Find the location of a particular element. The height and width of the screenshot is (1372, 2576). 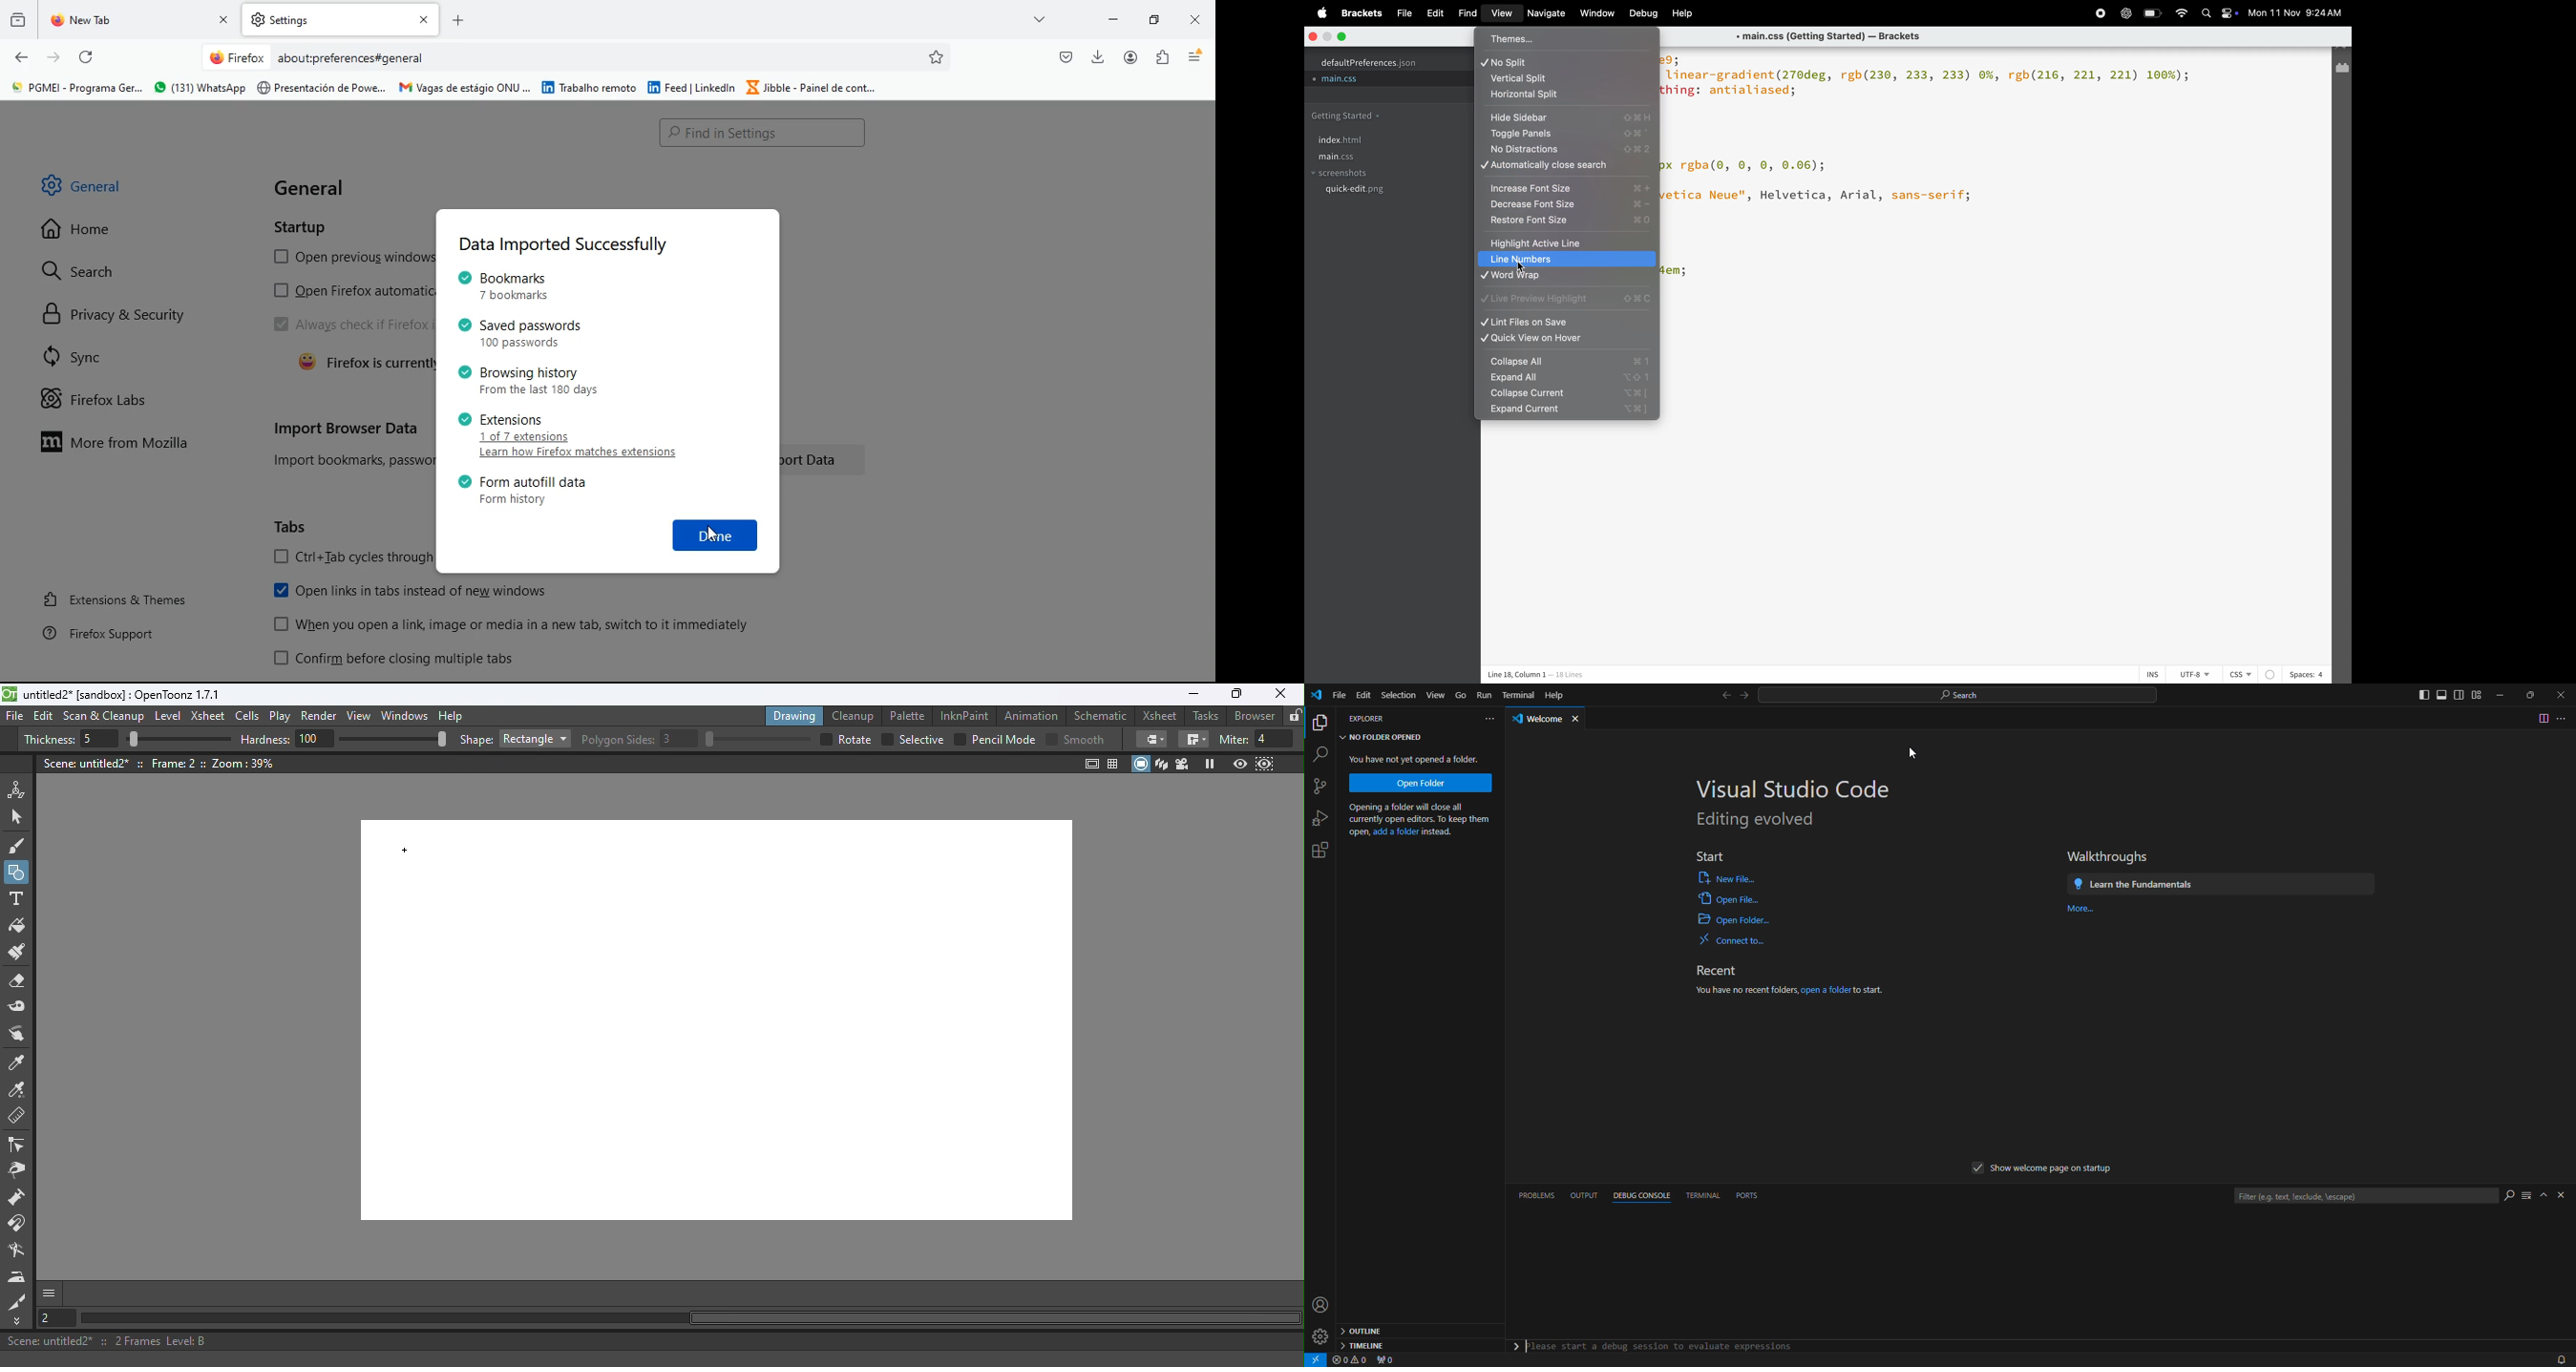

back is located at coordinates (21, 58).